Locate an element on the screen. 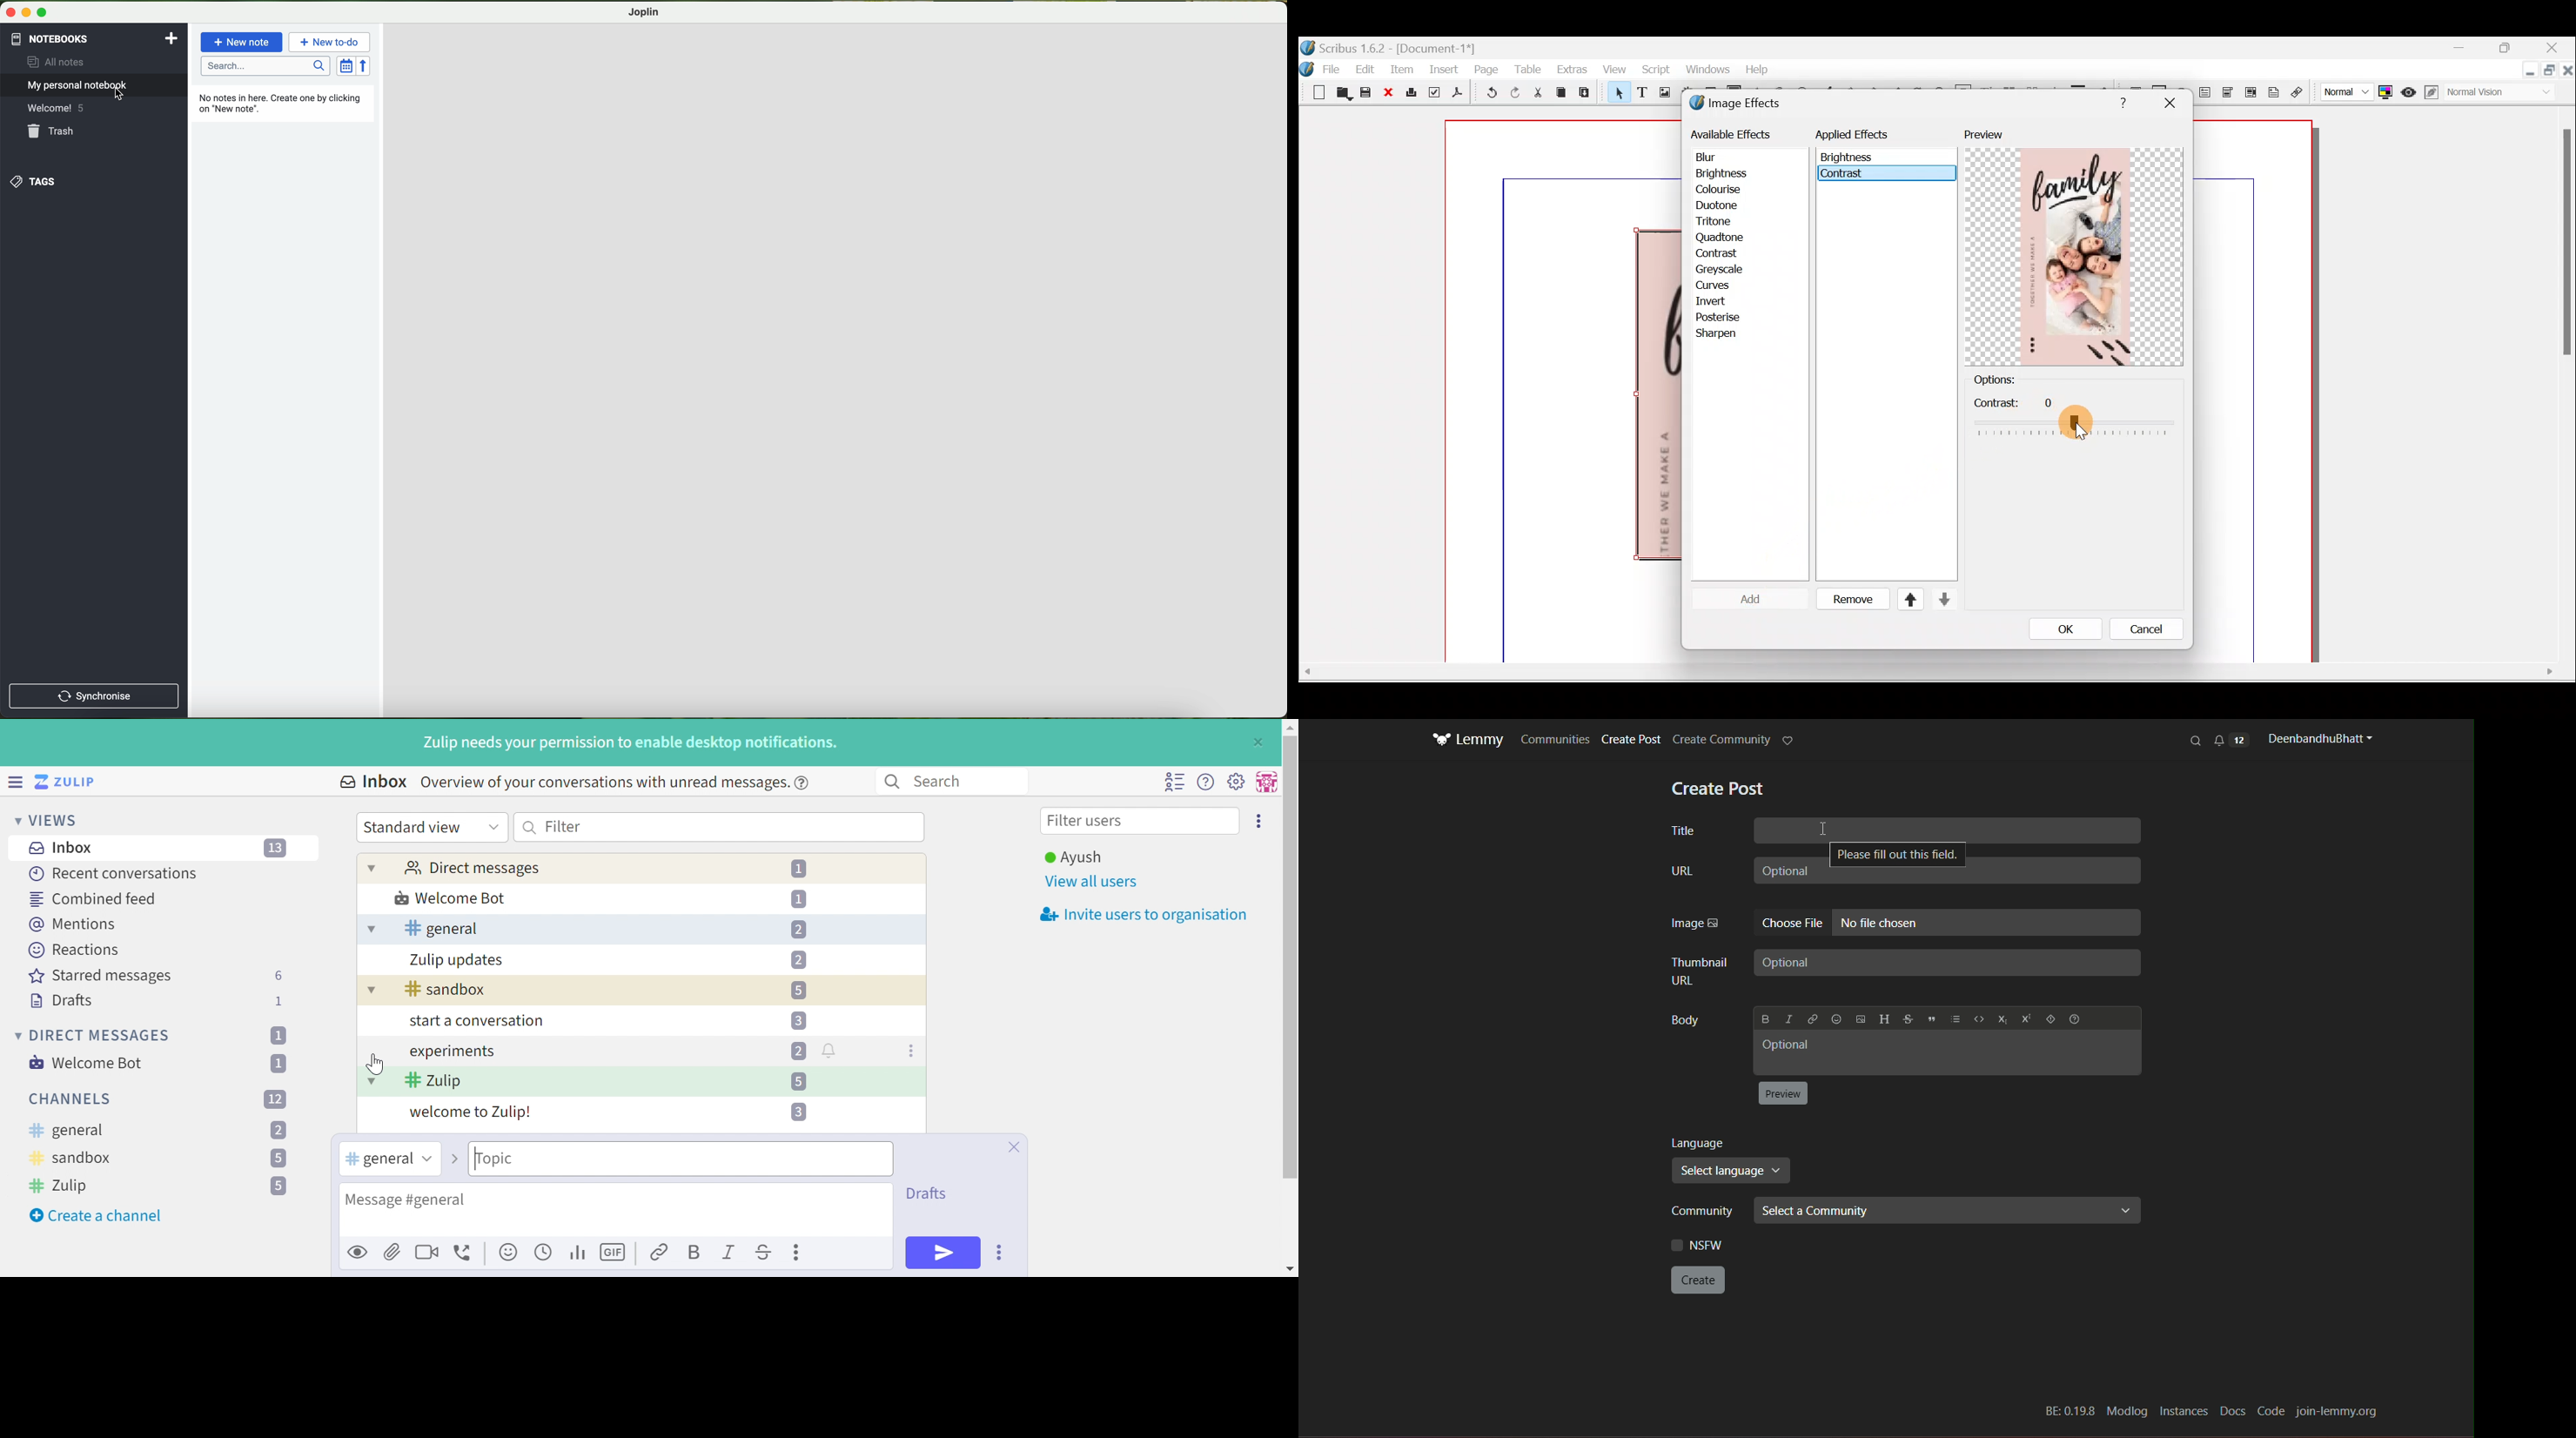 The image size is (2576, 1456). Item is located at coordinates (1402, 69).